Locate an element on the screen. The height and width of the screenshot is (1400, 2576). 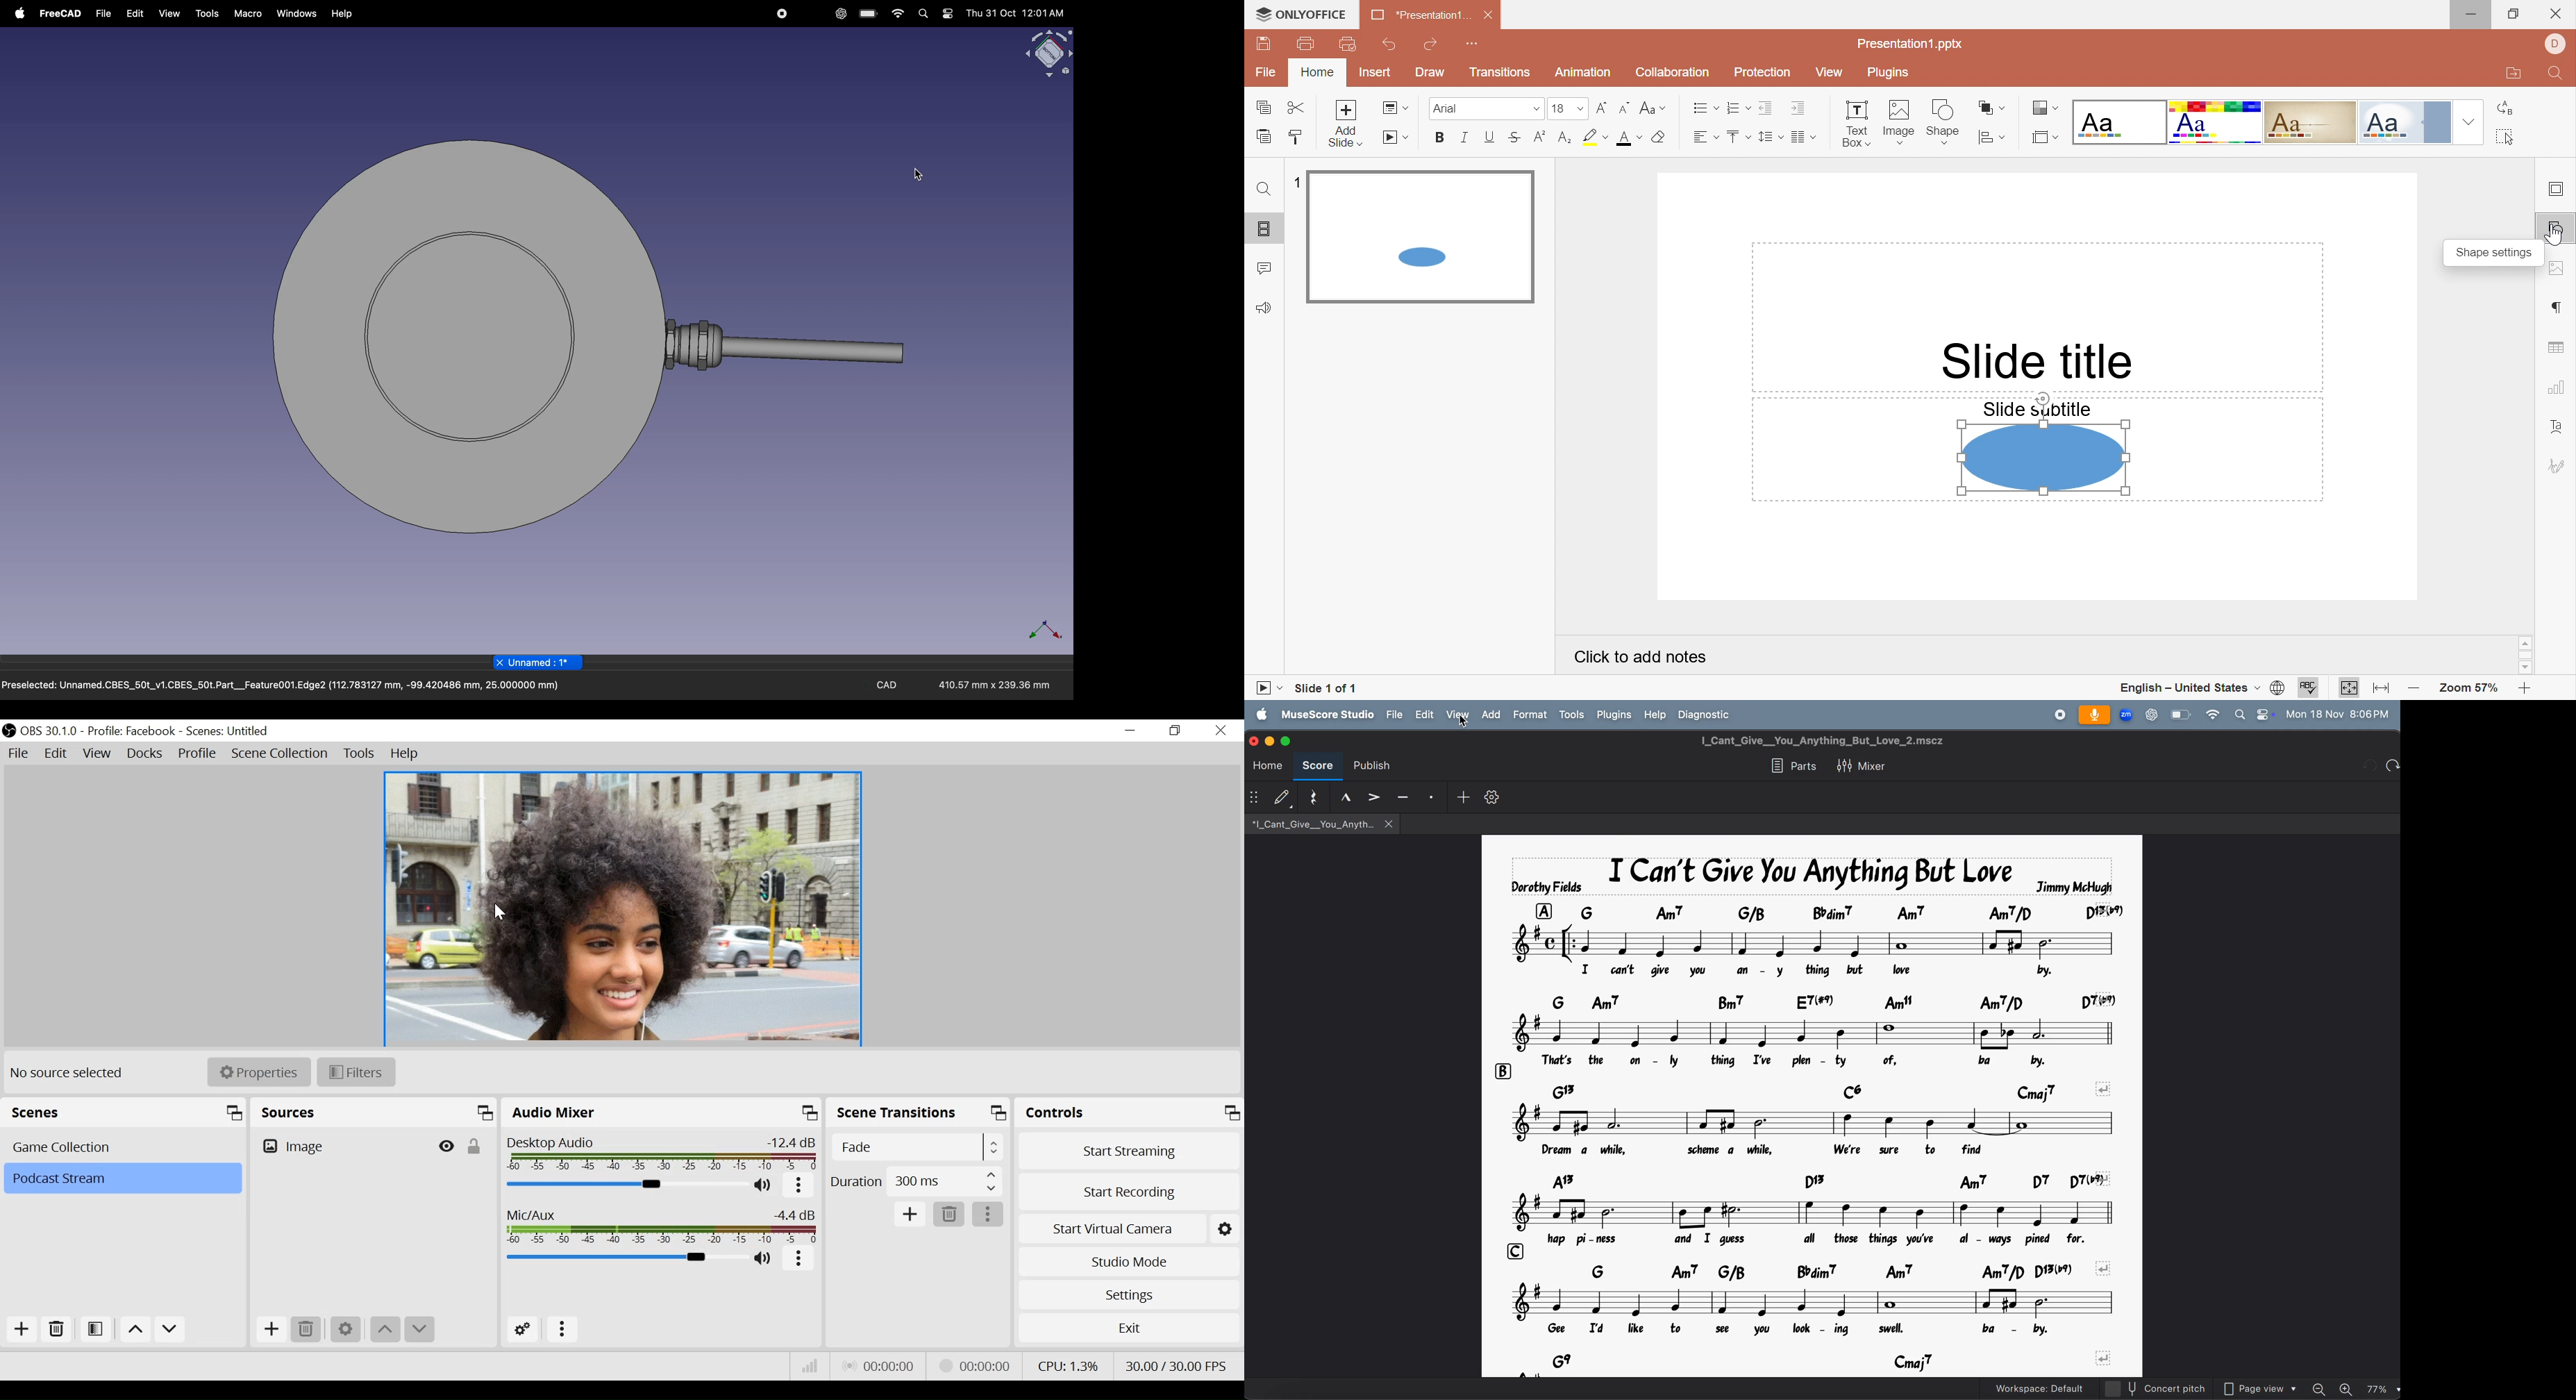
Fit to slide is located at coordinates (2350, 688).